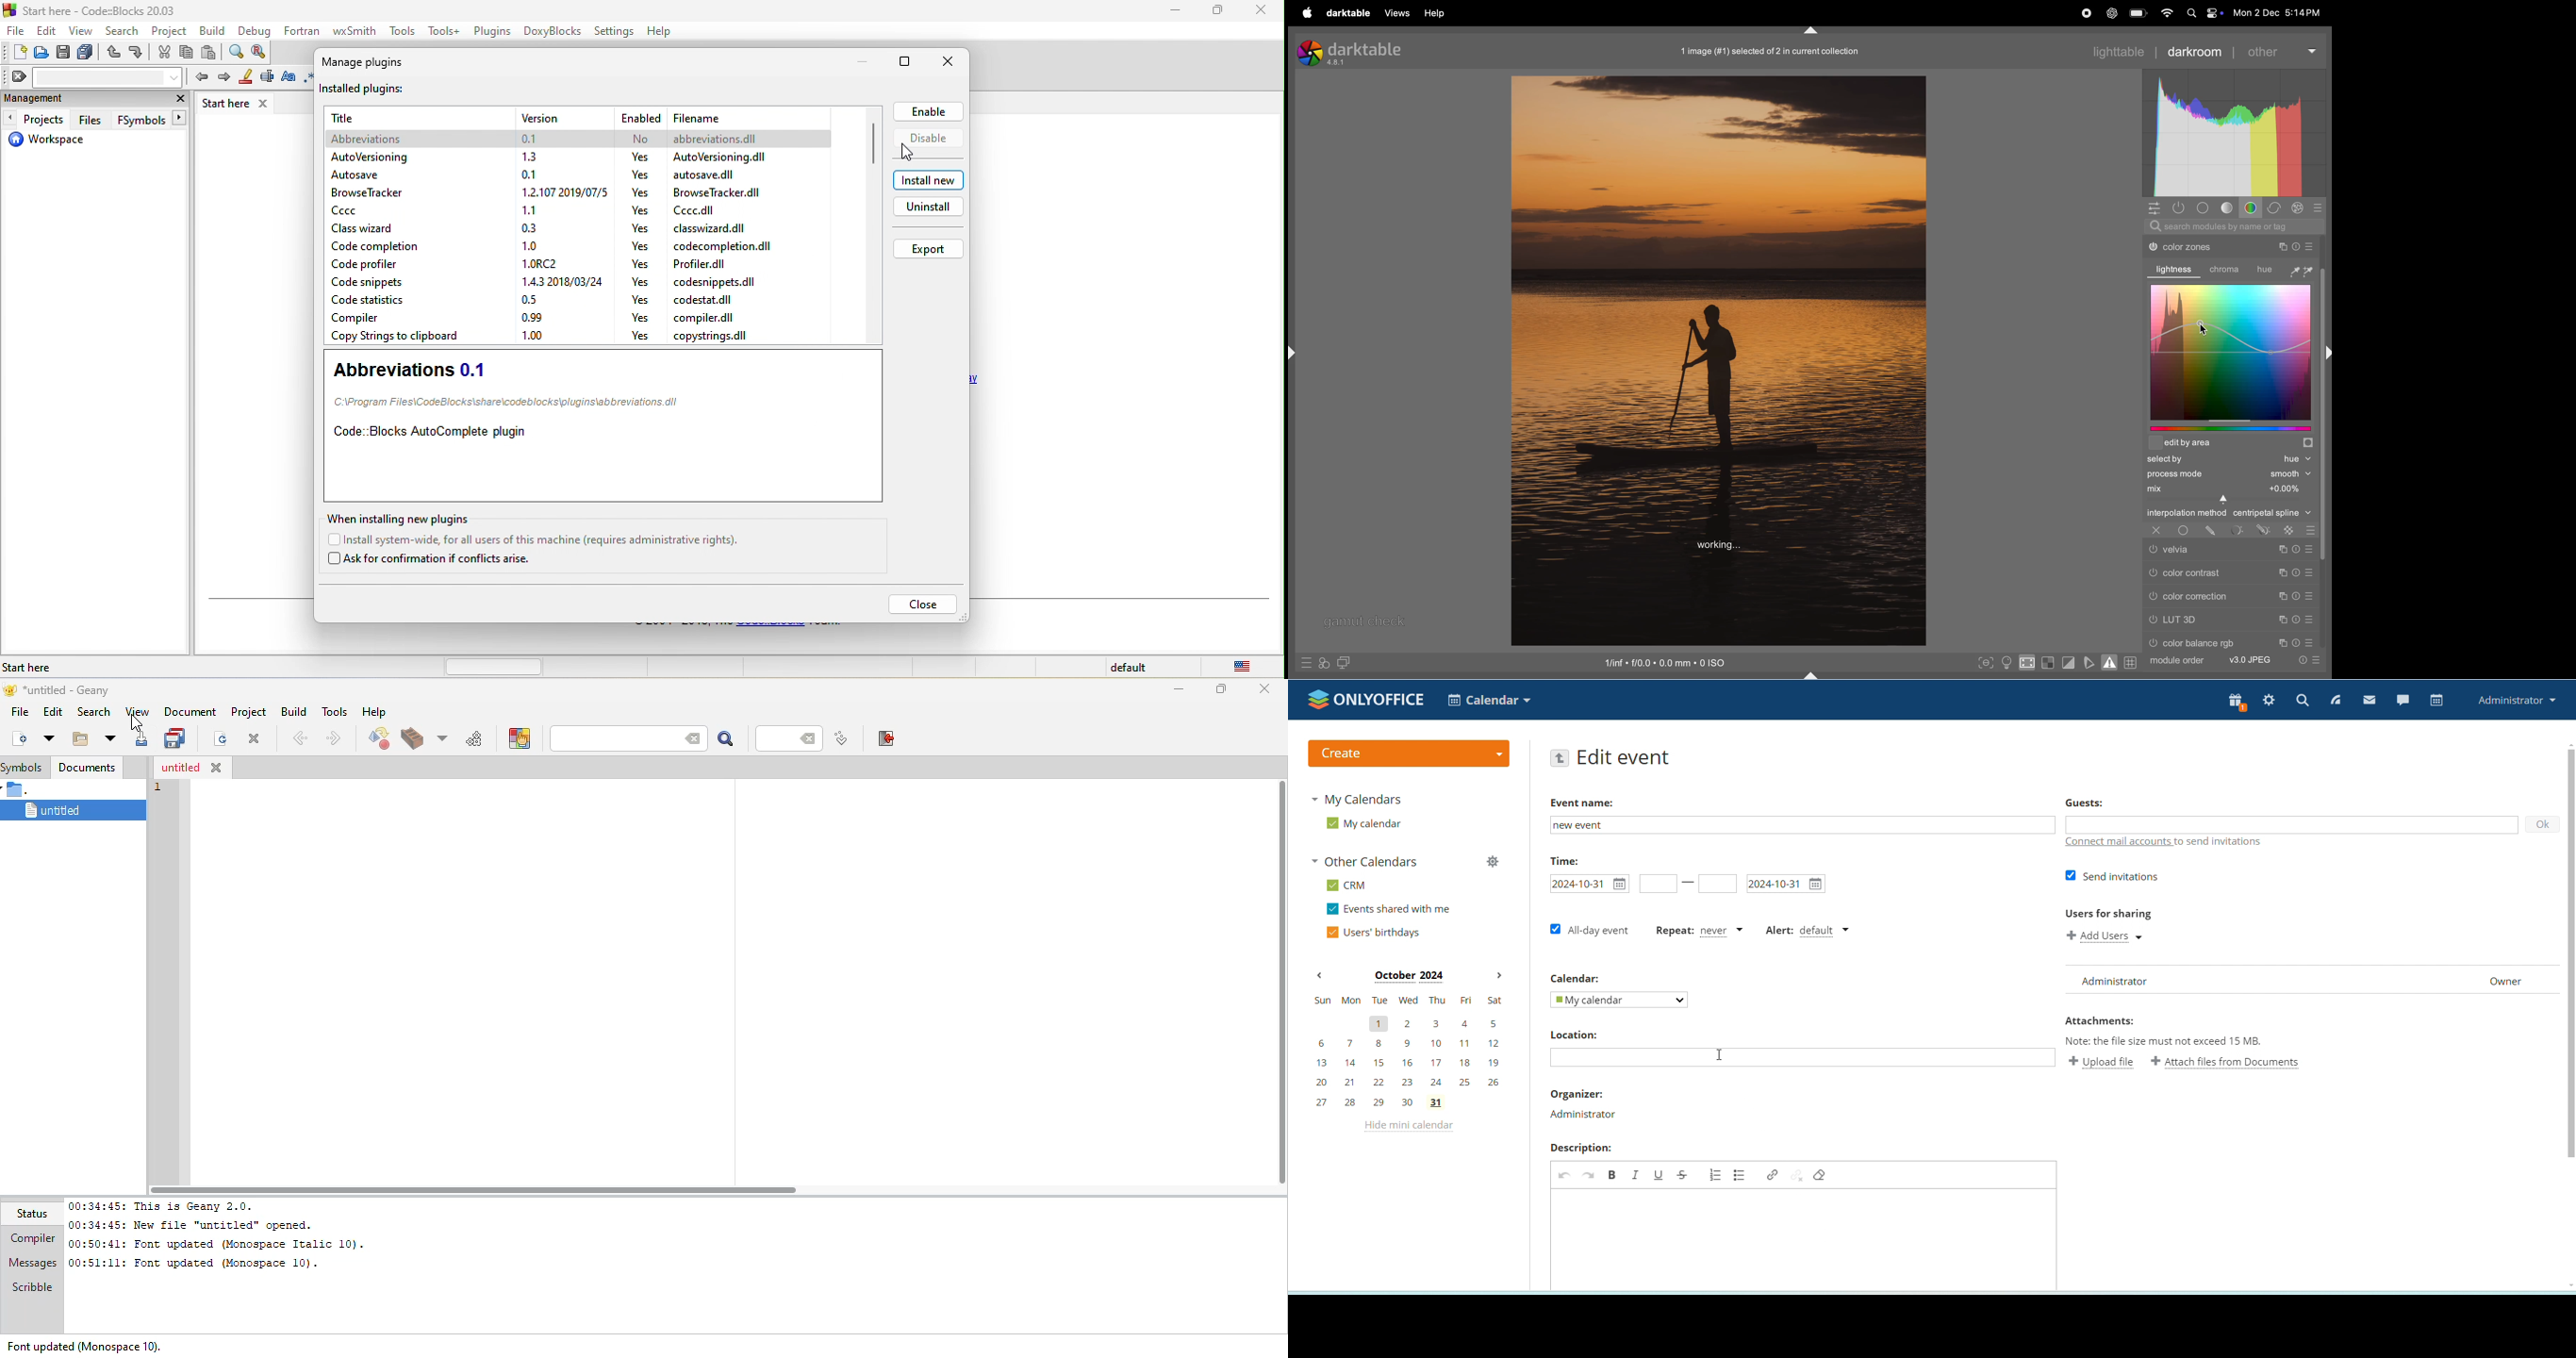 The image size is (2576, 1372). Describe the element at coordinates (1352, 15) in the screenshot. I see `darktable` at that location.